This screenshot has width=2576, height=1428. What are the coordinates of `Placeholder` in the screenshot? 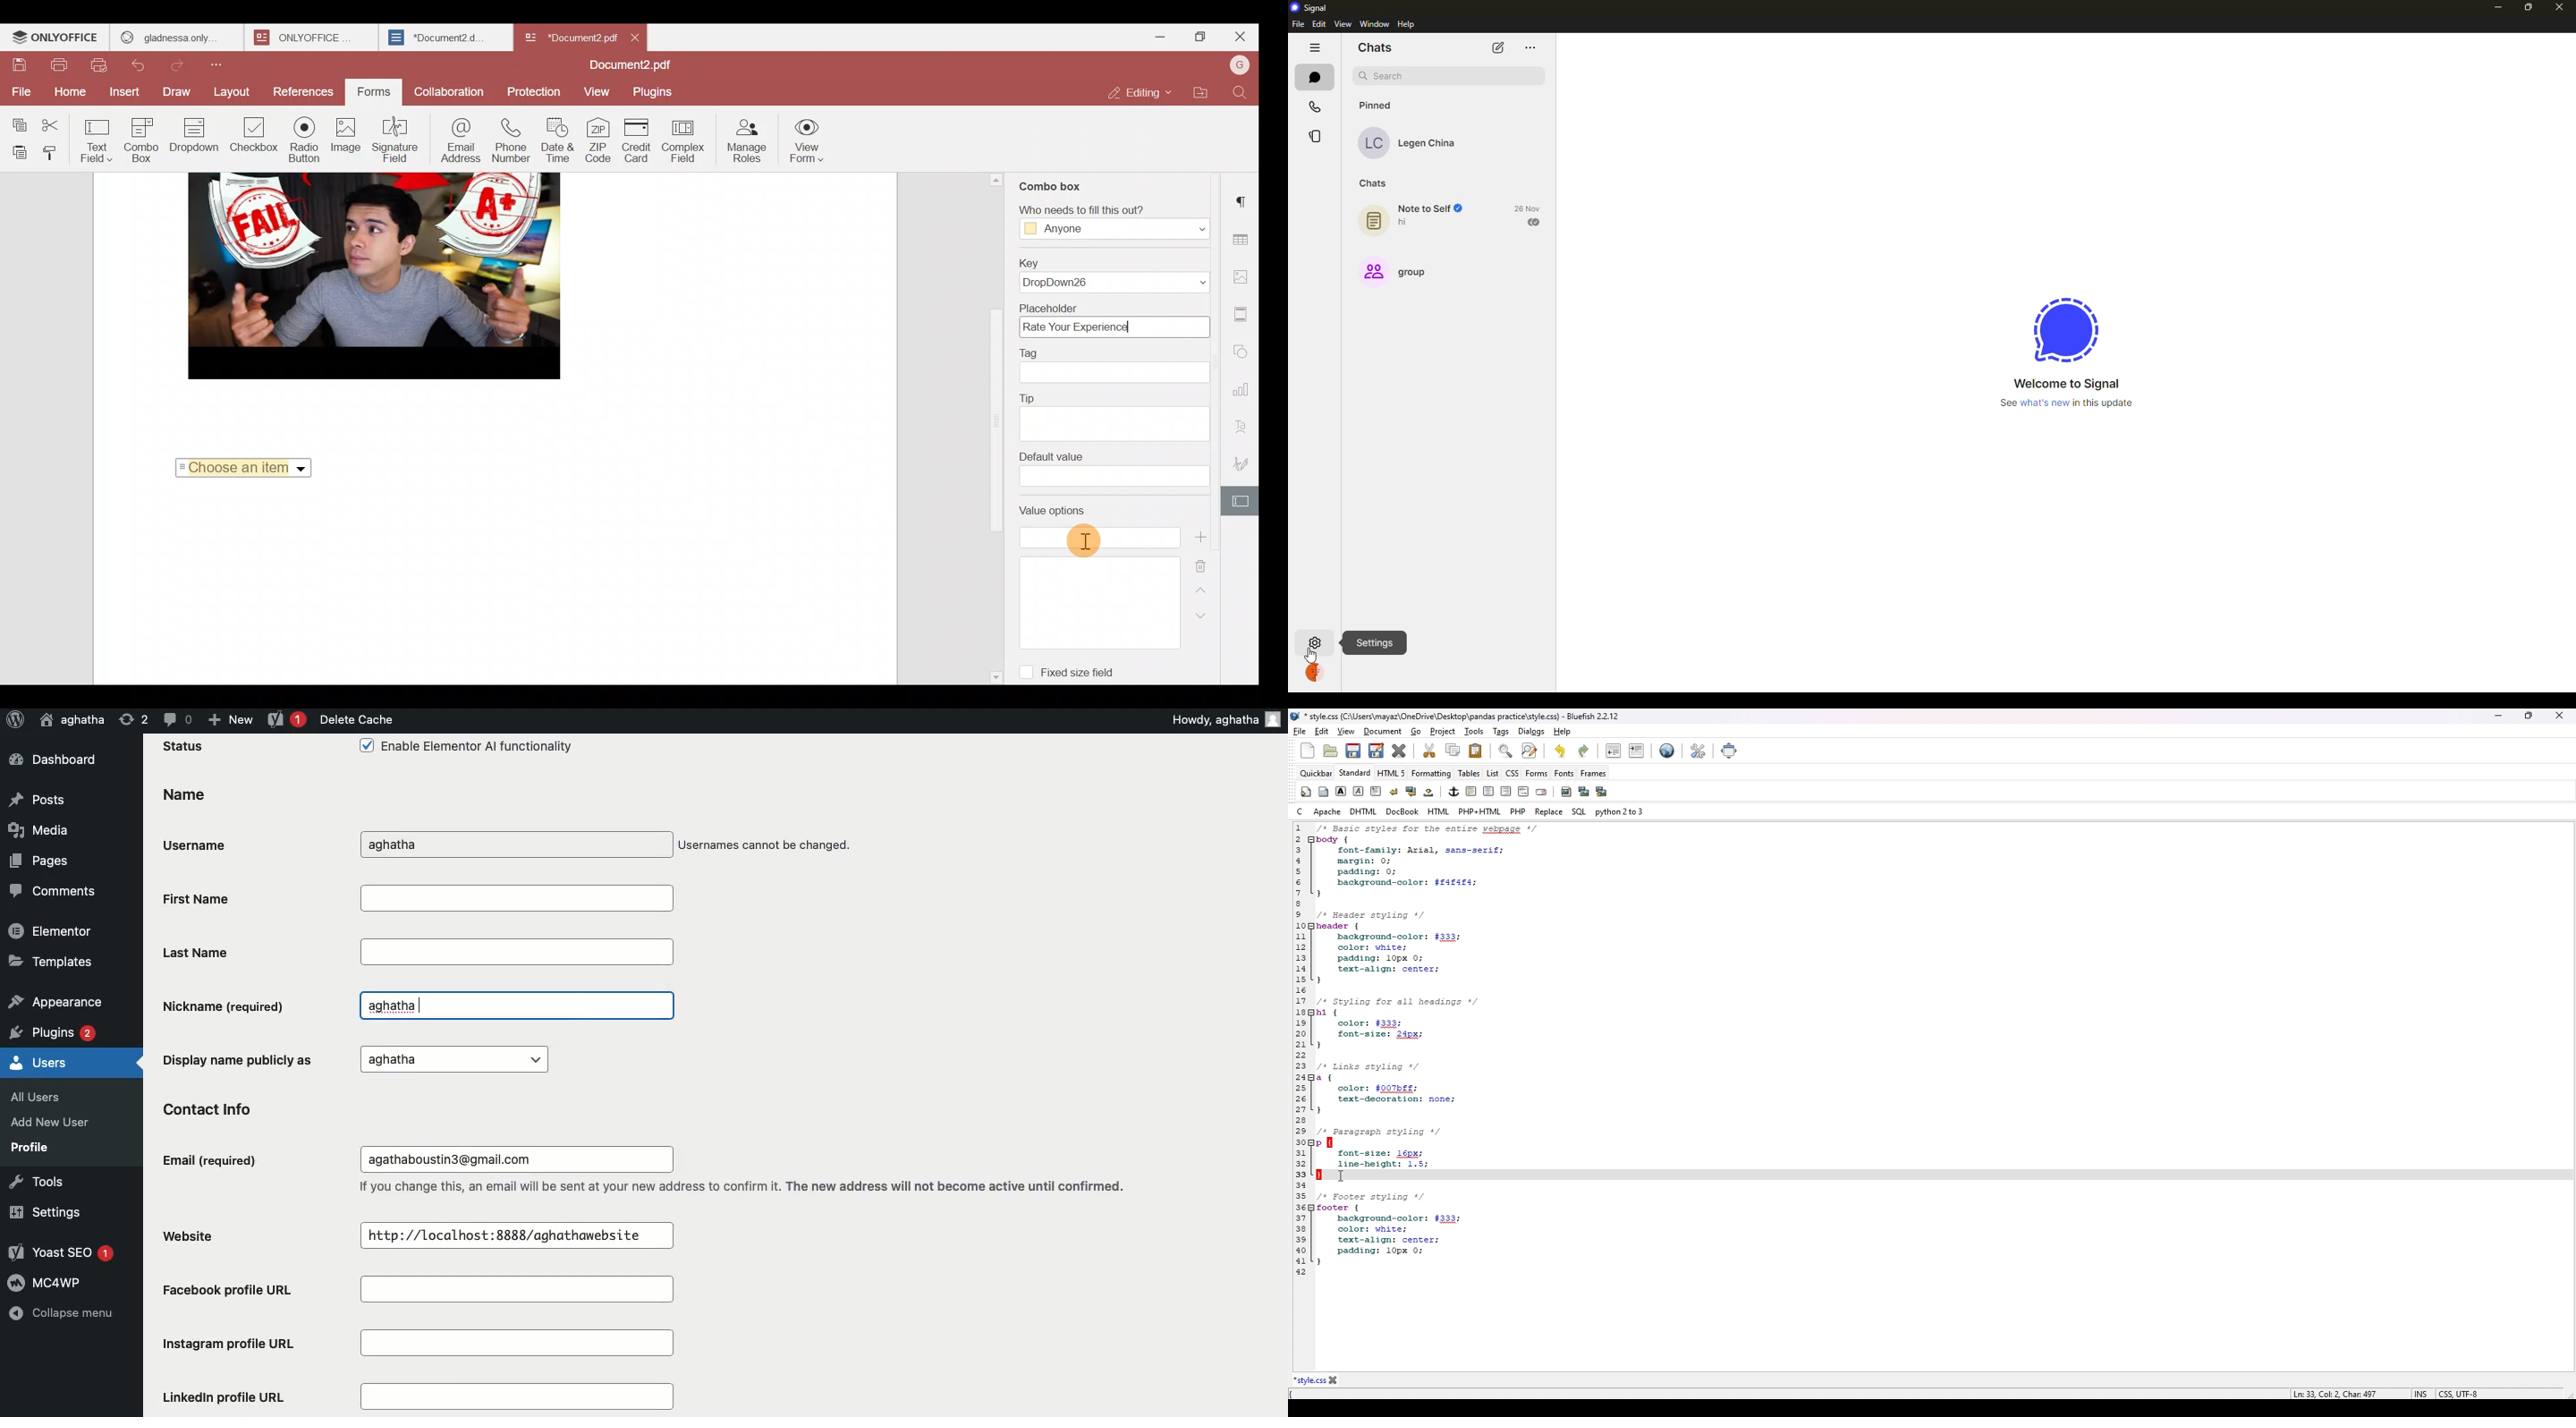 It's located at (1112, 319).